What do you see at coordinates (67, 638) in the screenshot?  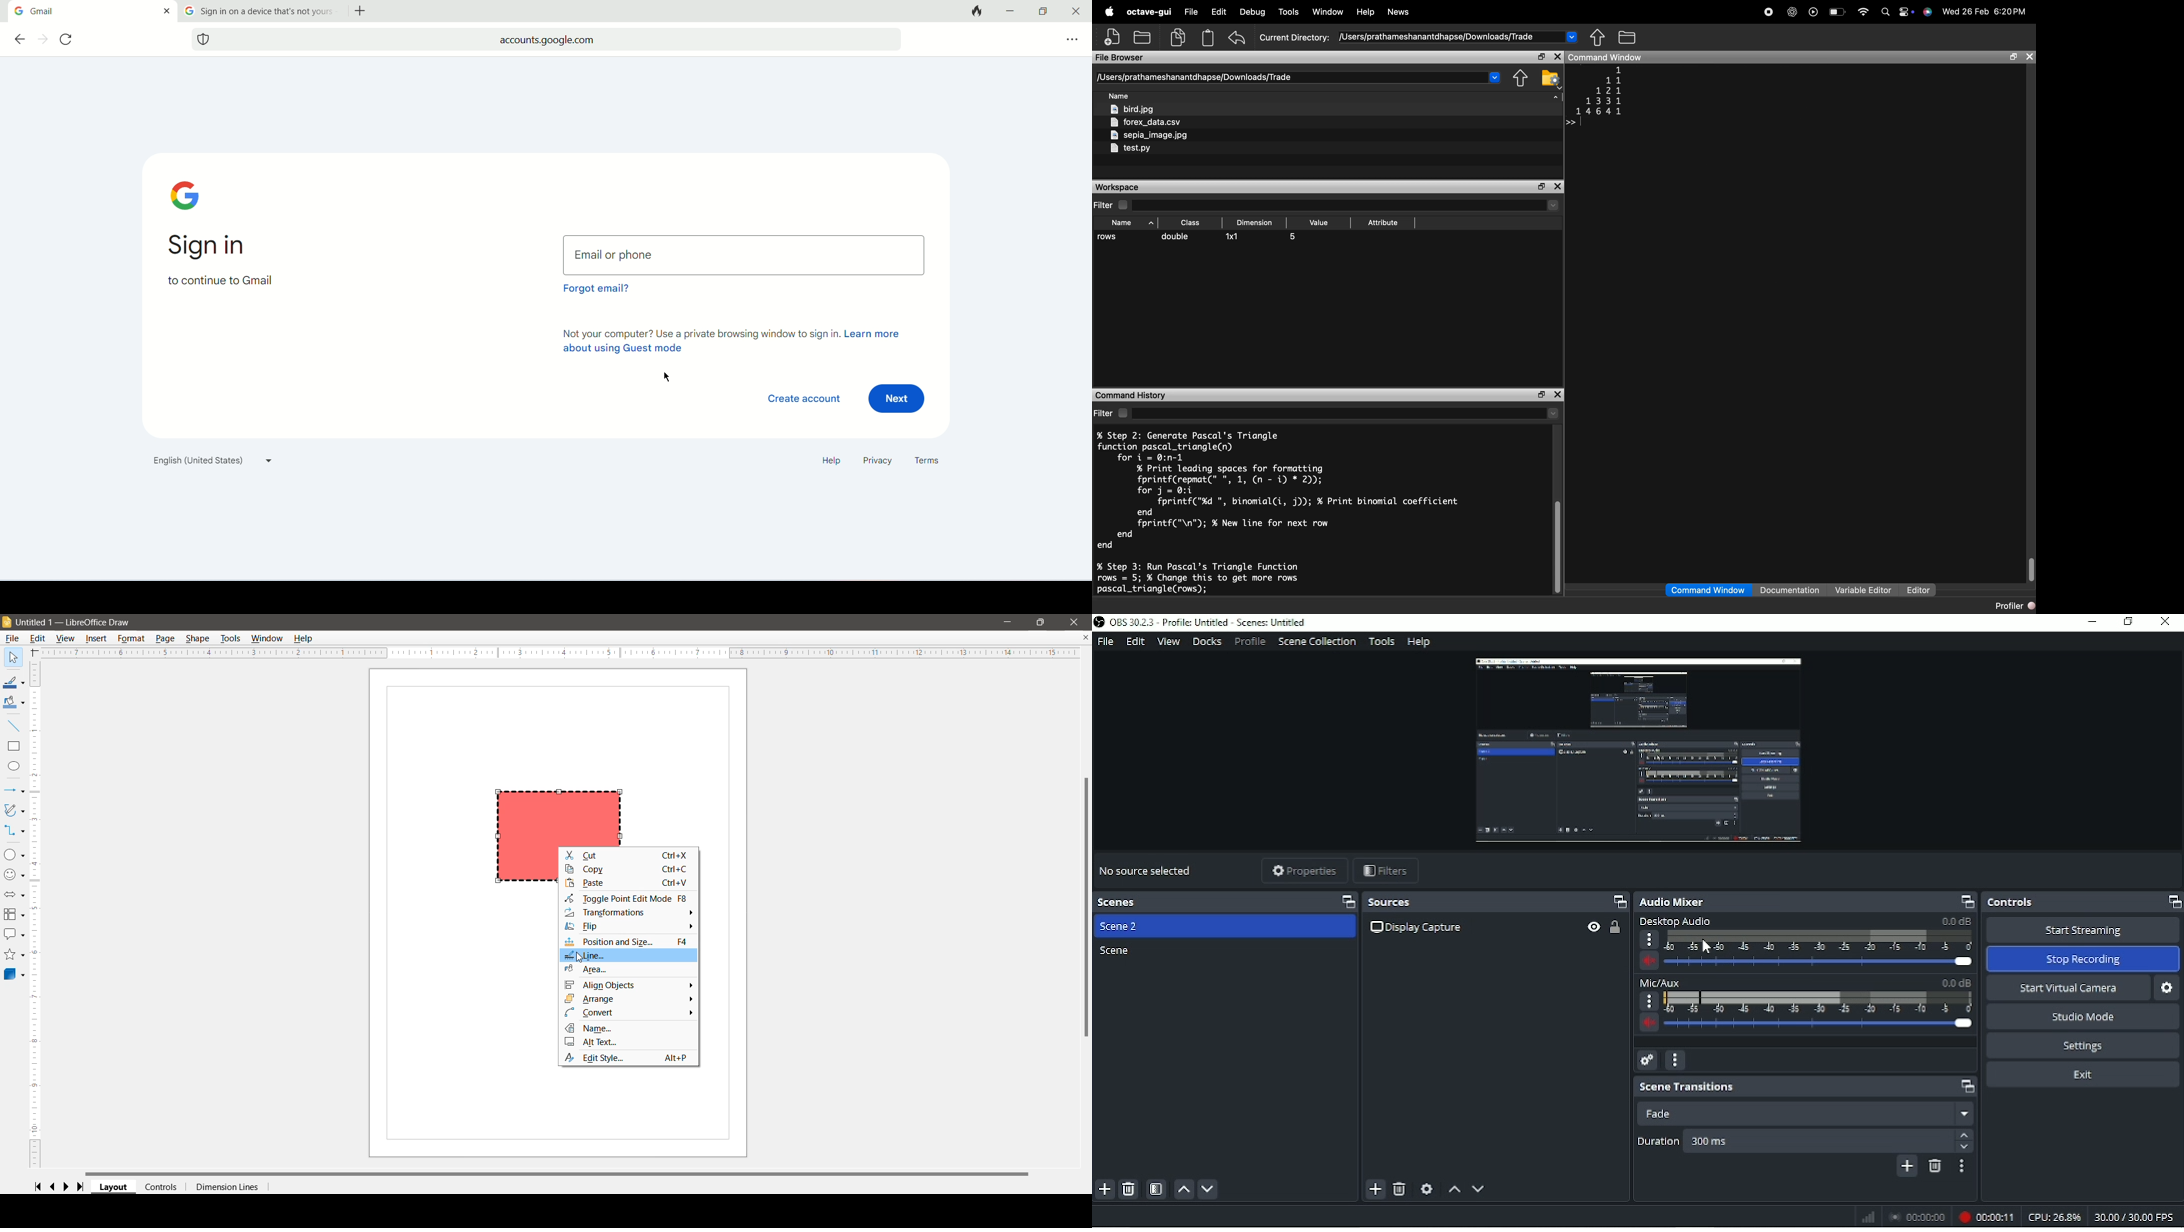 I see `View` at bounding box center [67, 638].